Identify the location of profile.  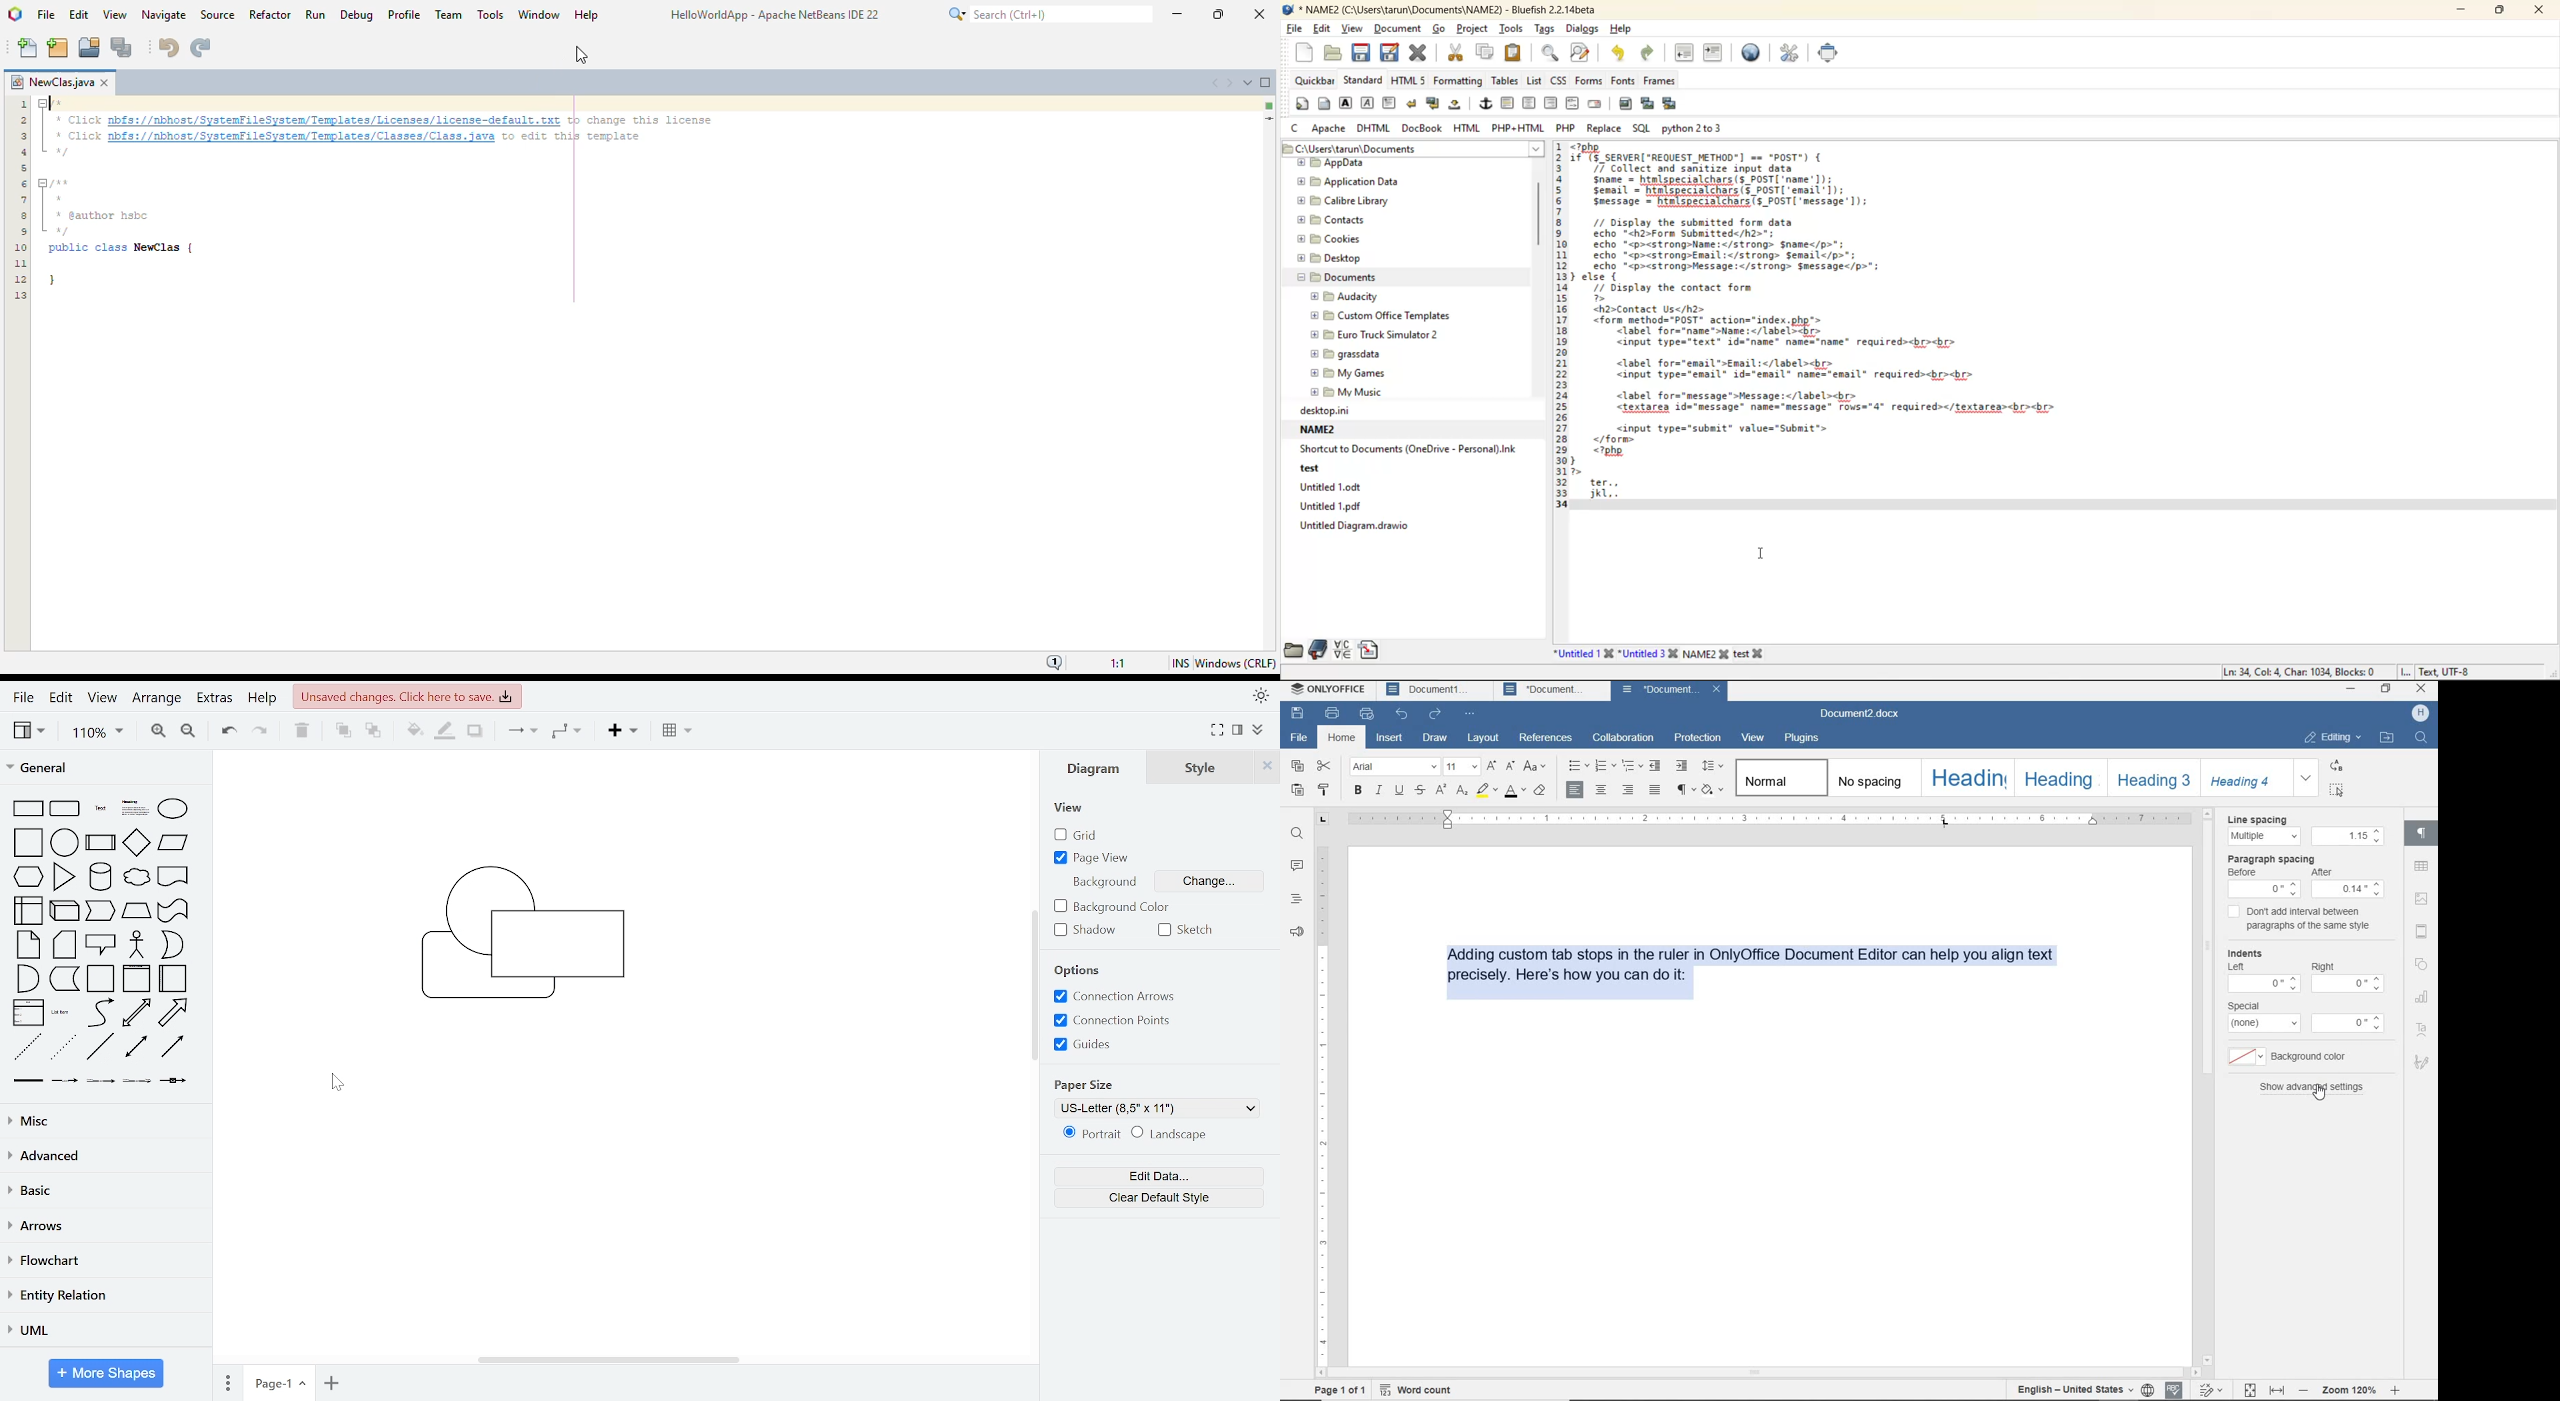
(2422, 712).